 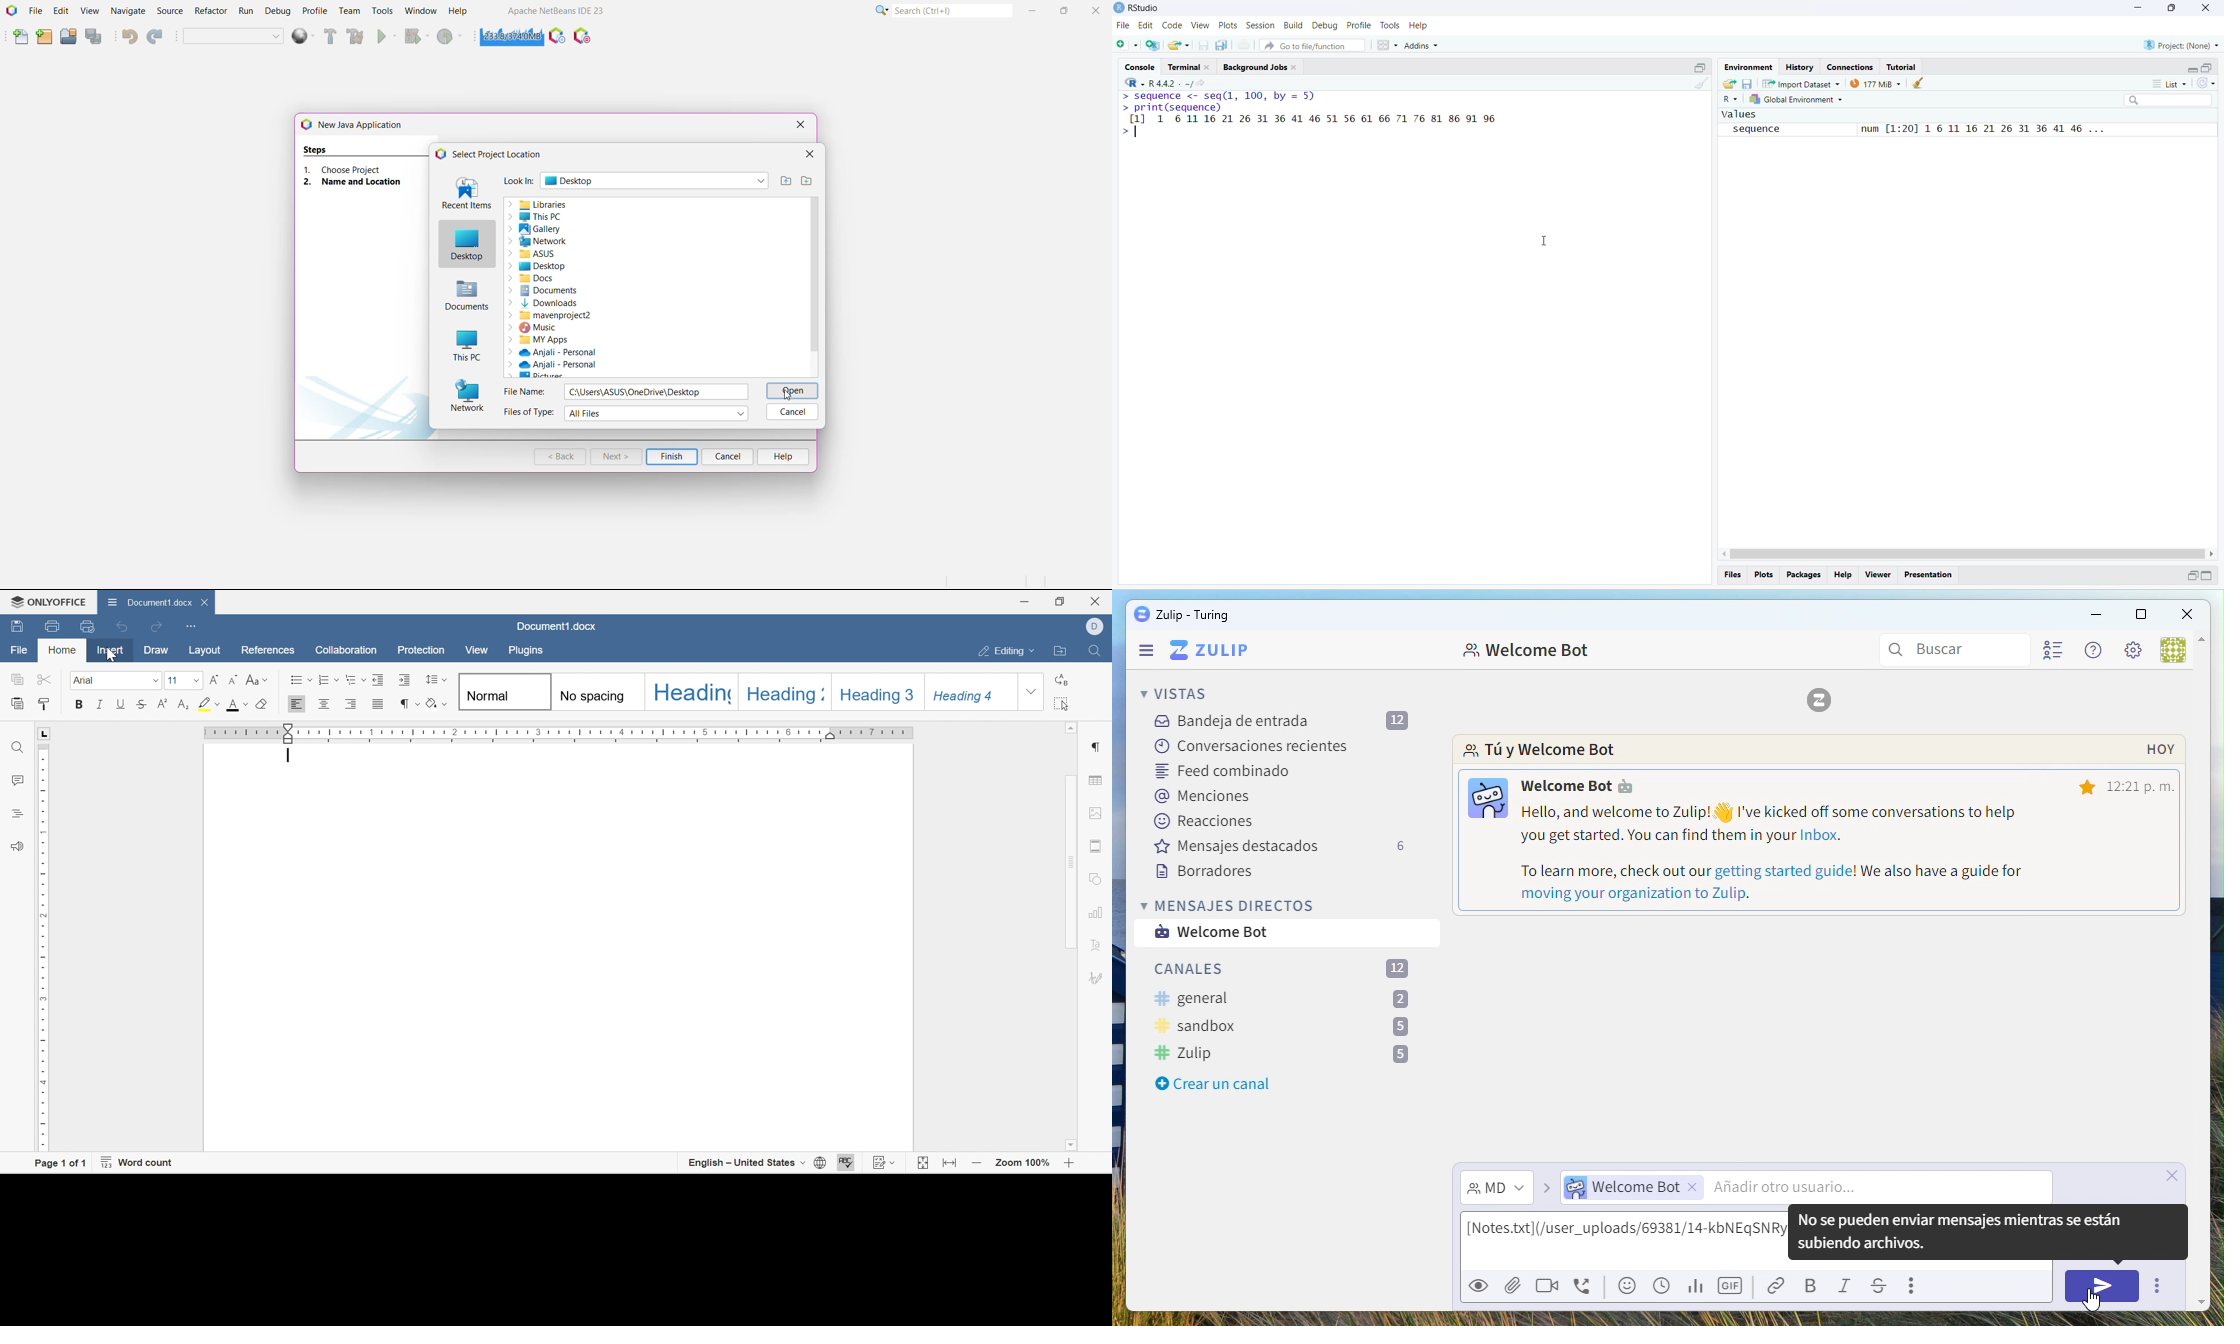 I want to click on list, so click(x=2170, y=84).